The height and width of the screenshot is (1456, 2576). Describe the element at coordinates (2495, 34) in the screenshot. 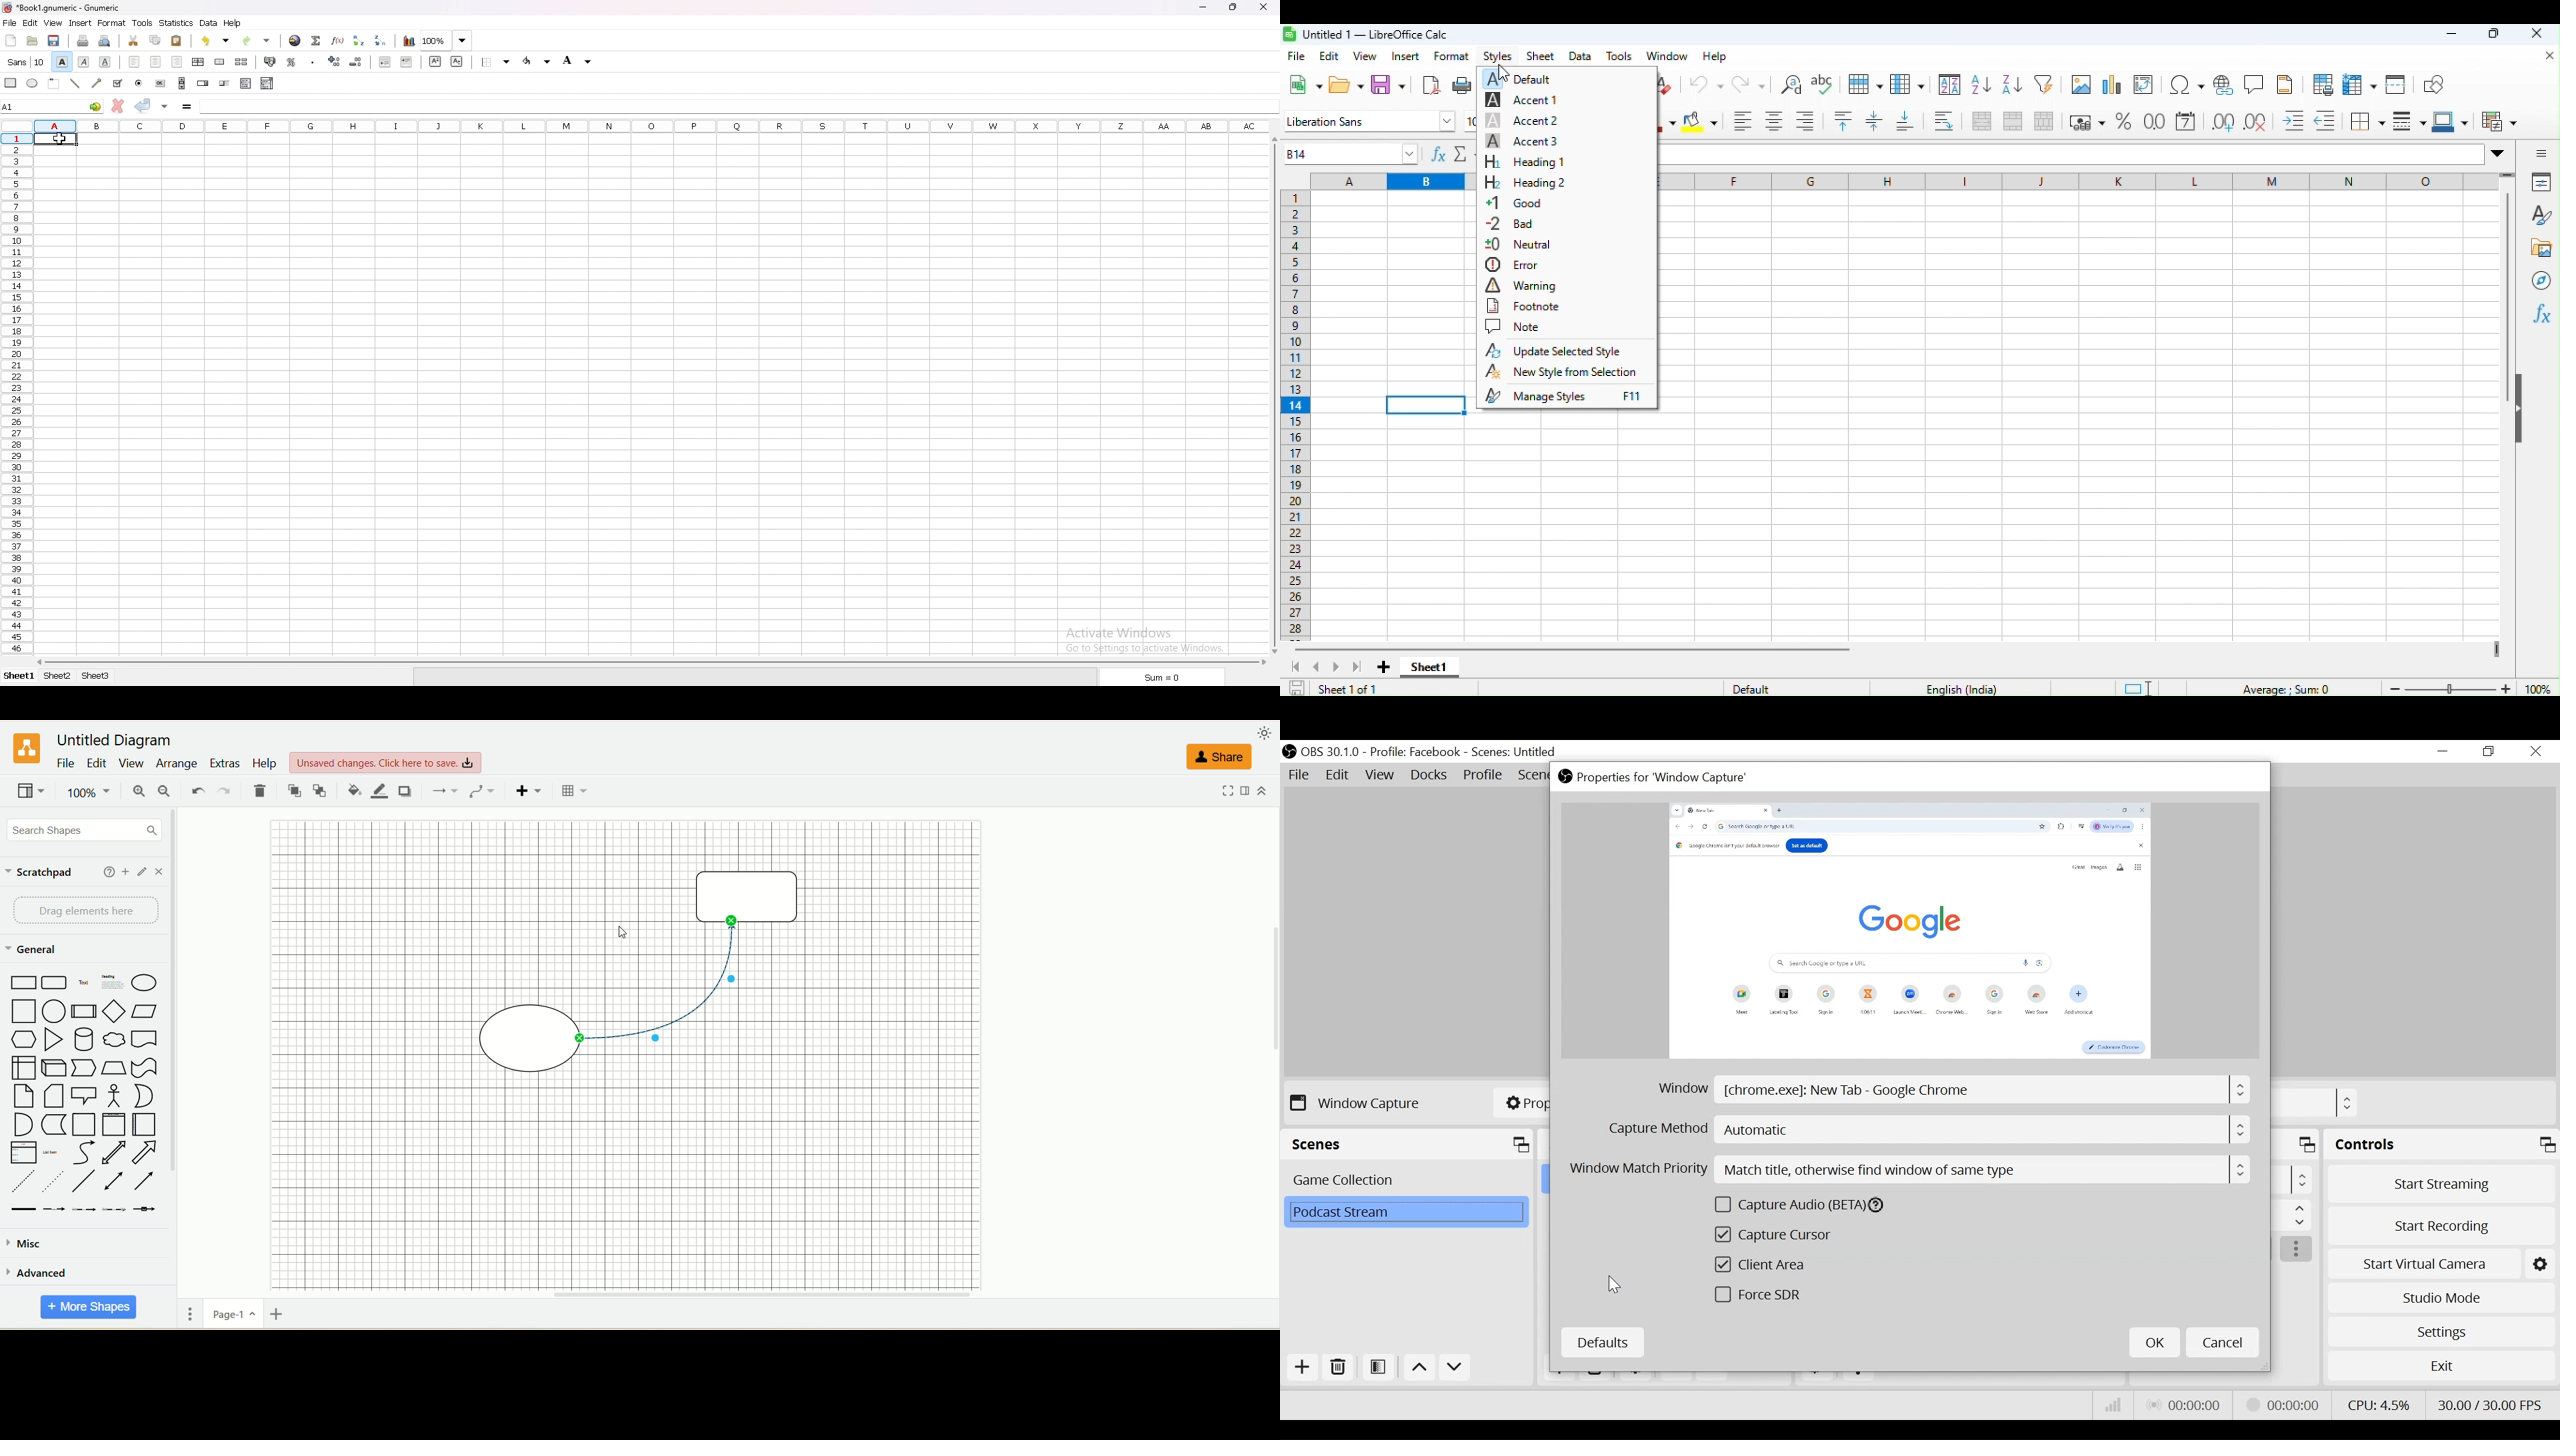

I see `Restore` at that location.